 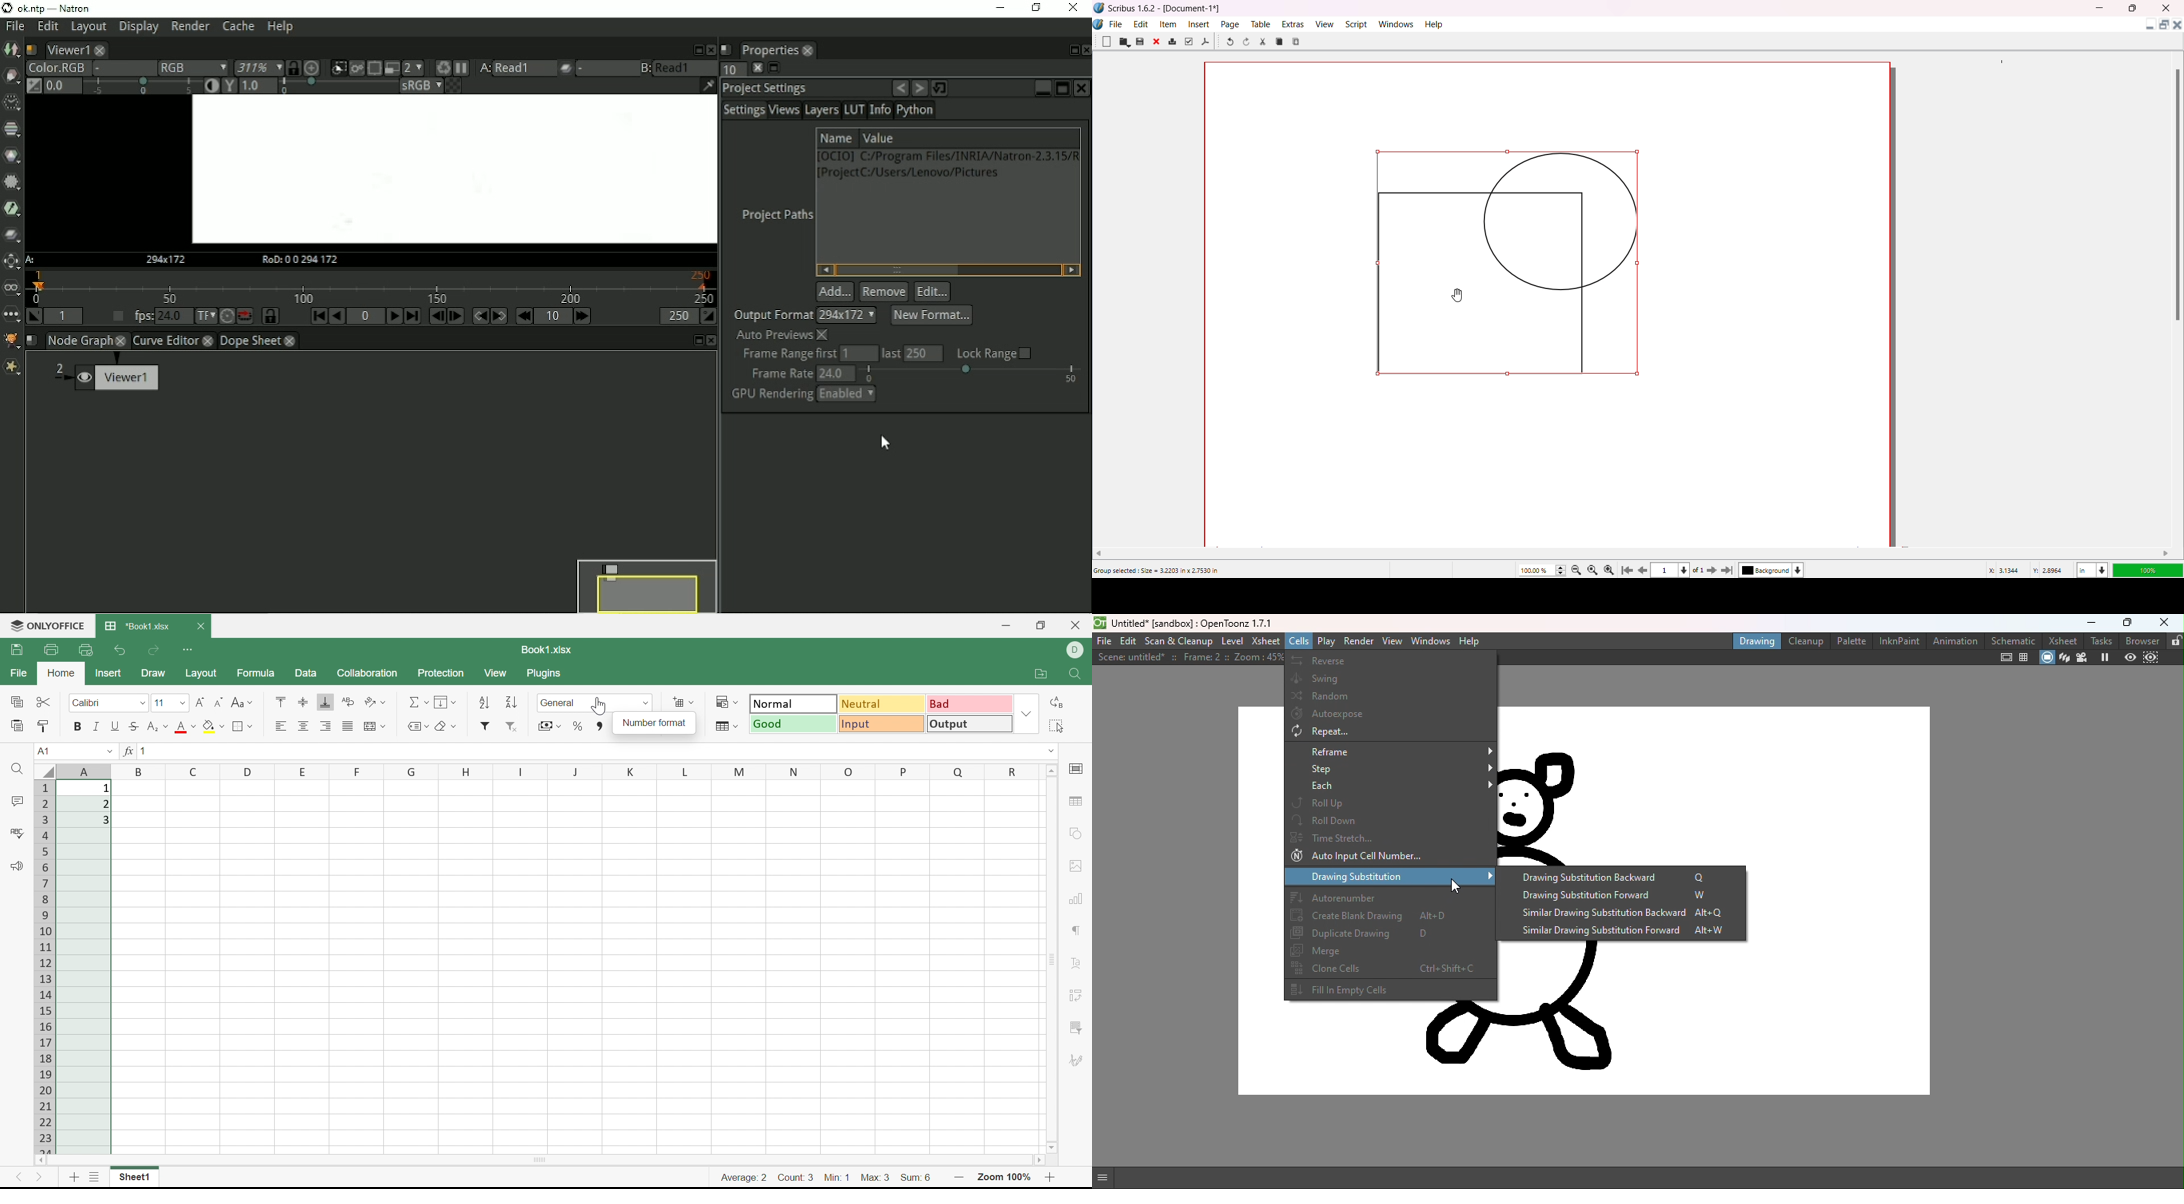 What do you see at coordinates (958, 1179) in the screenshot?
I see `Zoom in` at bounding box center [958, 1179].